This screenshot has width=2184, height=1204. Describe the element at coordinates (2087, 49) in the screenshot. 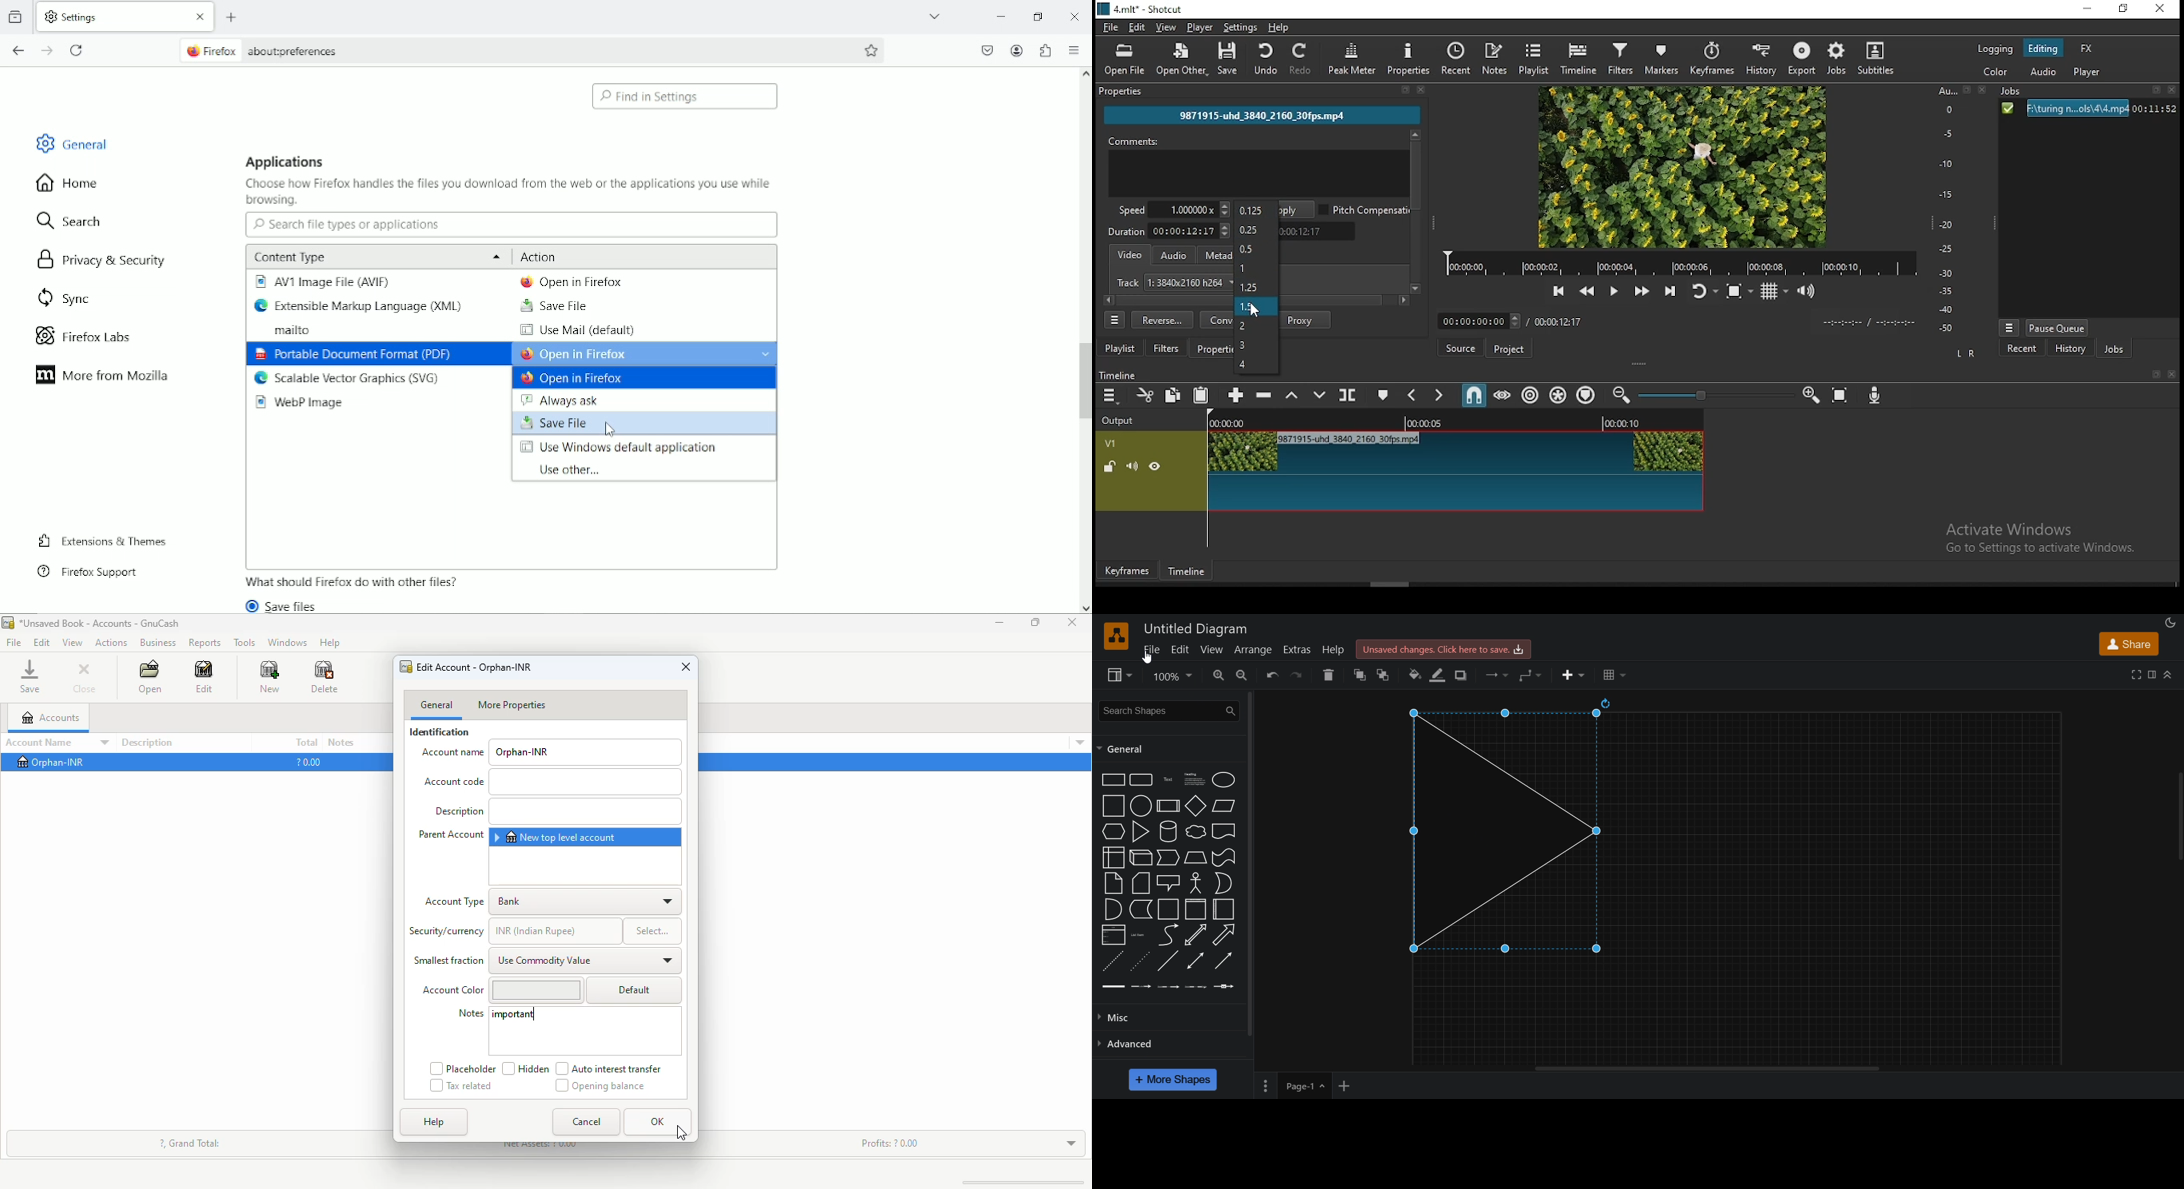

I see `fx` at that location.